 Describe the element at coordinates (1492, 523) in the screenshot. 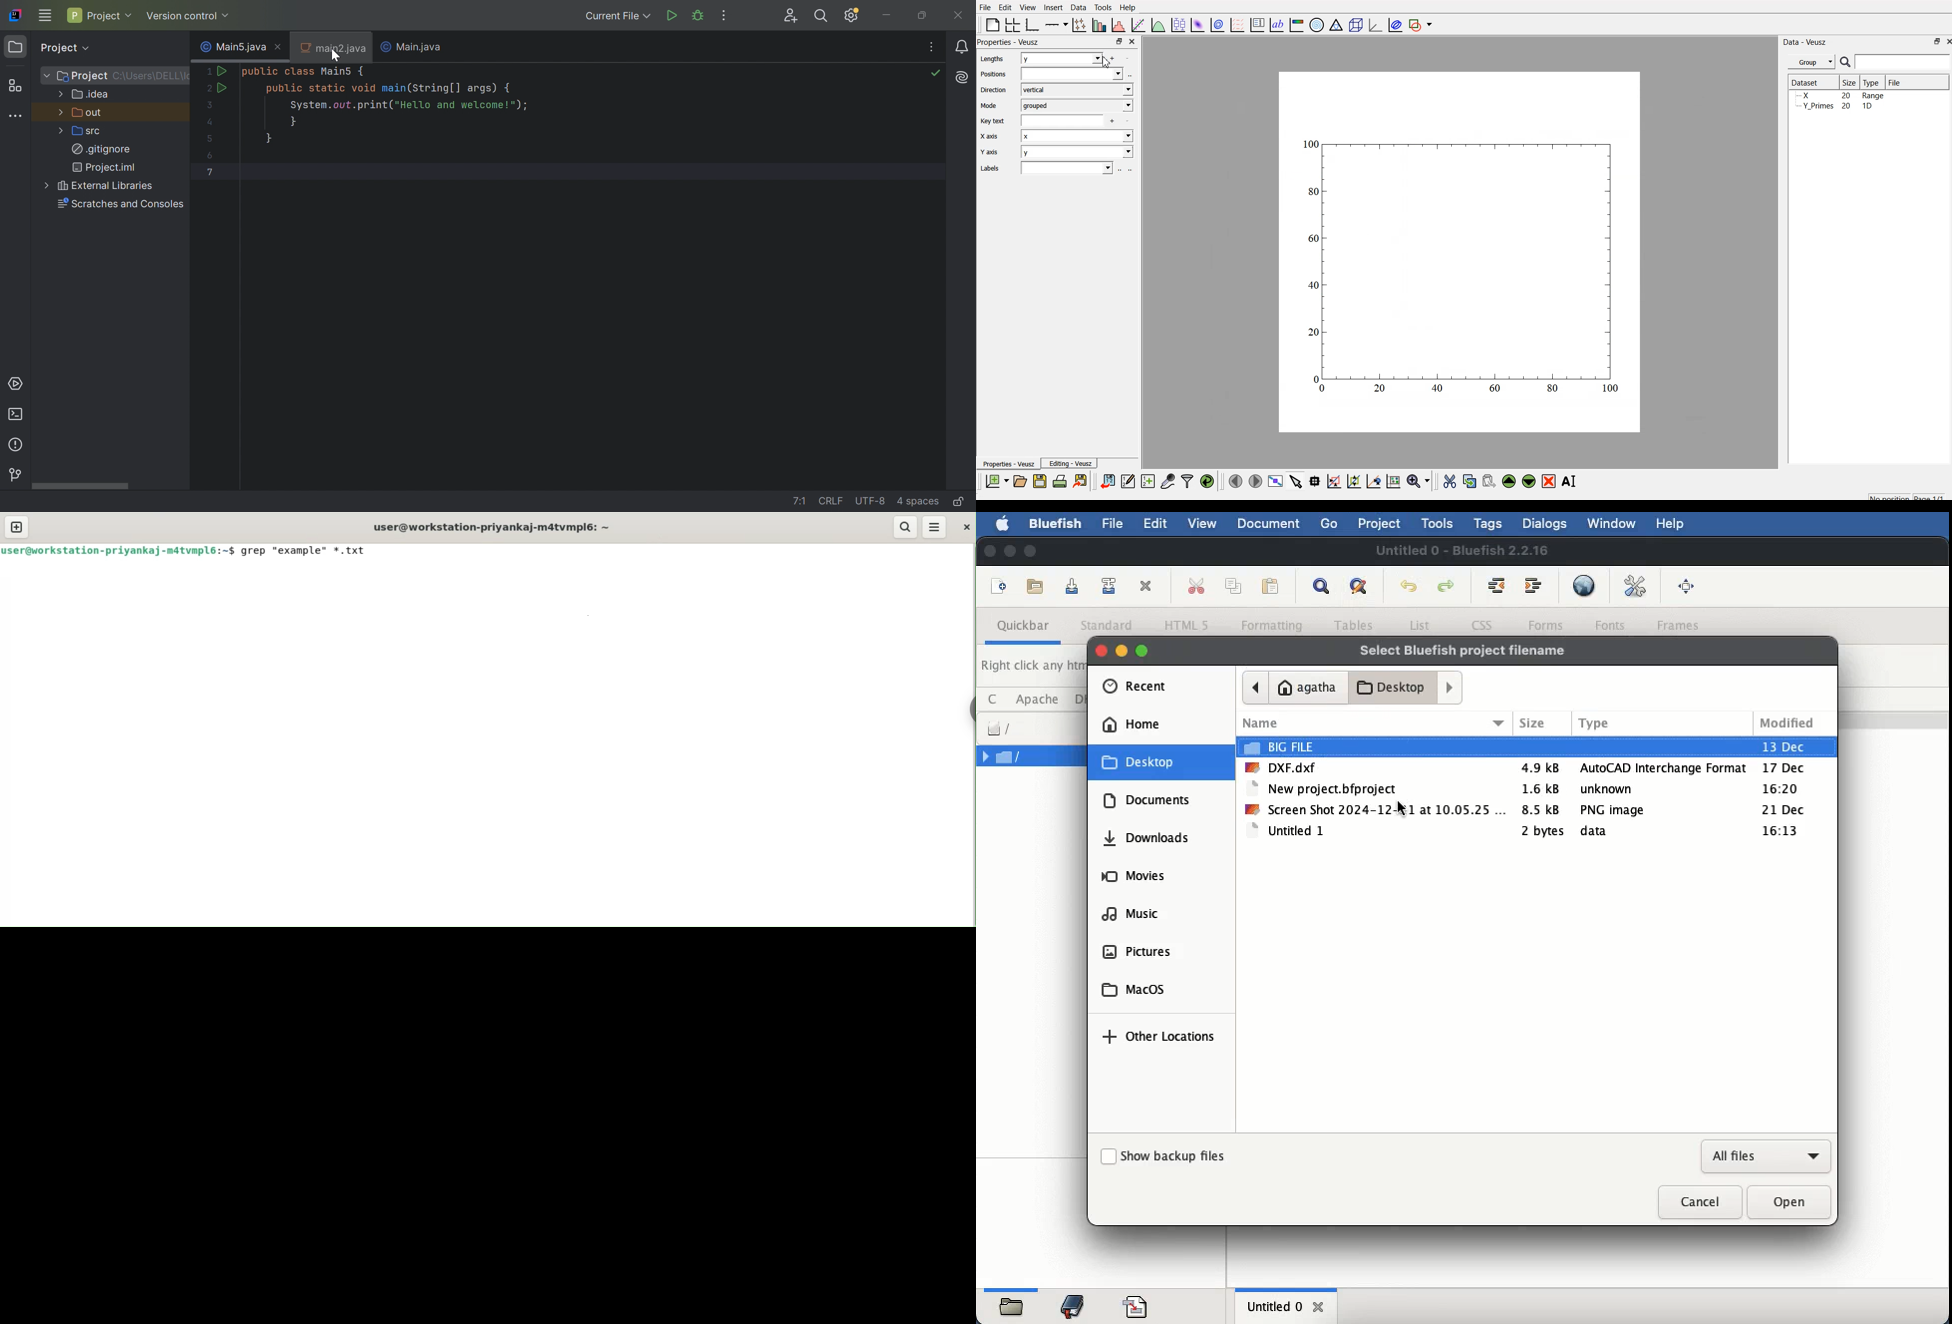

I see `tags` at that location.